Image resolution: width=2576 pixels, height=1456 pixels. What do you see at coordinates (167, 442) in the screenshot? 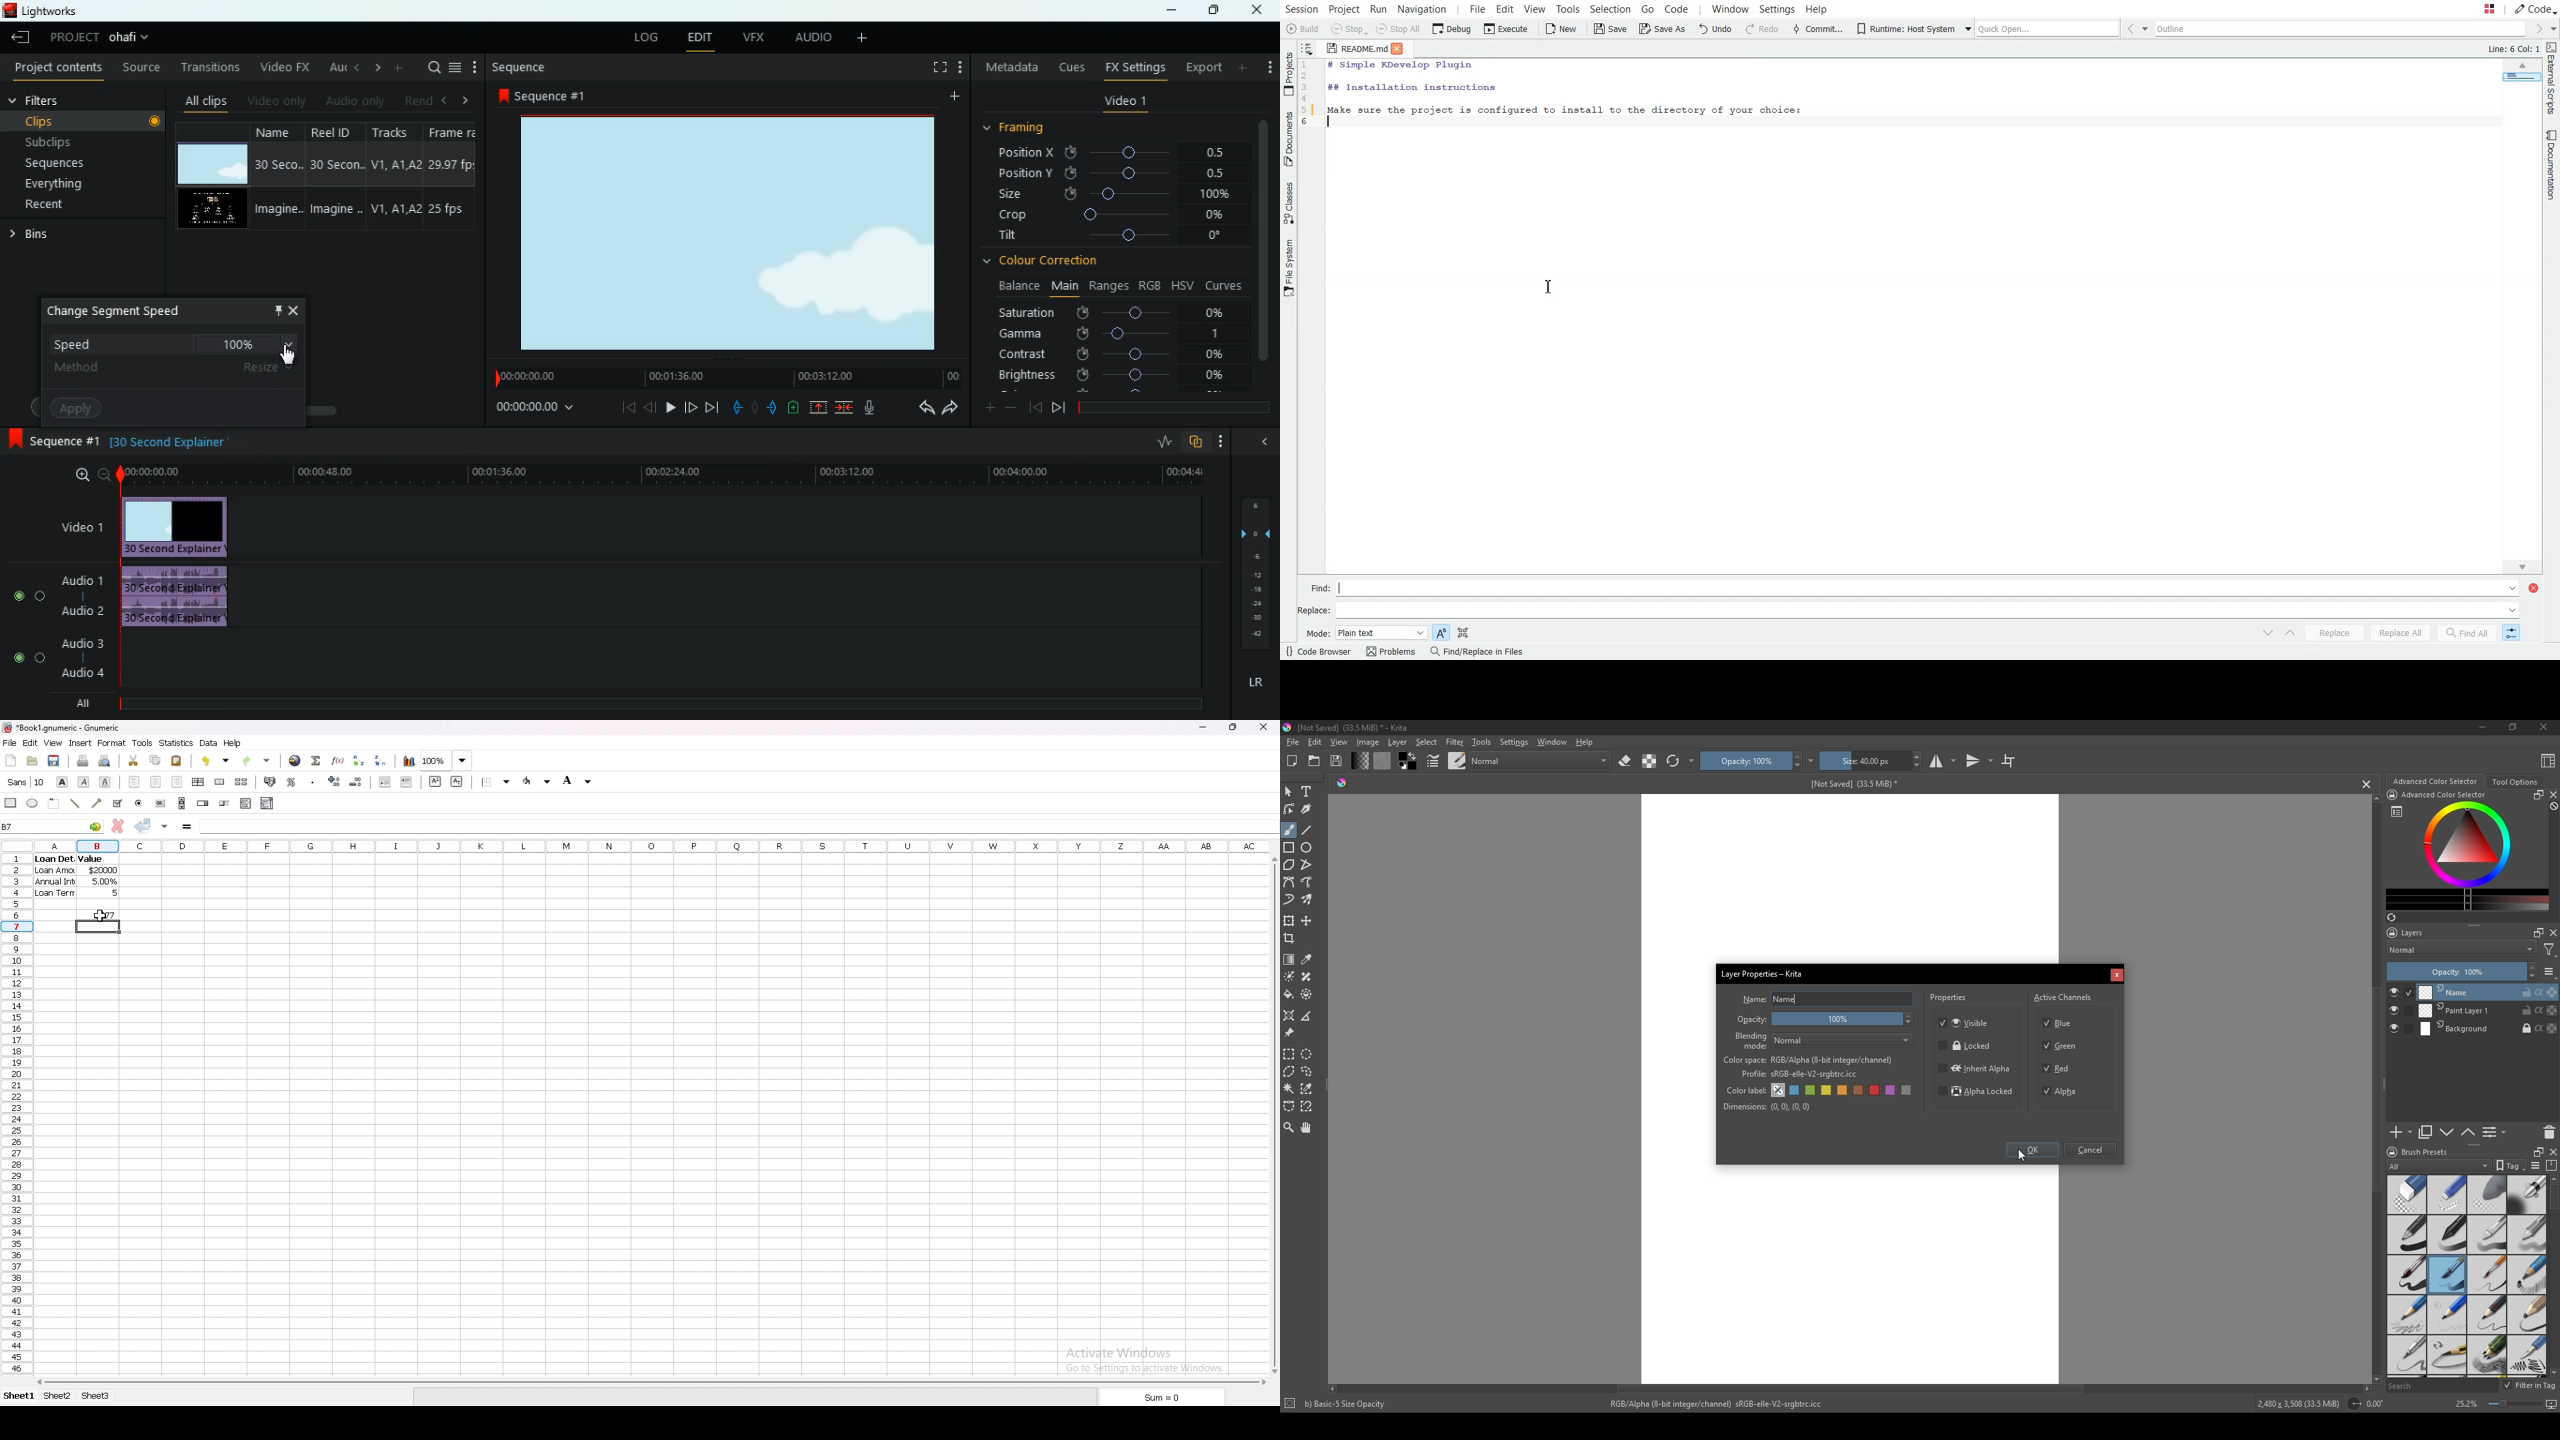
I see `time` at bounding box center [167, 442].